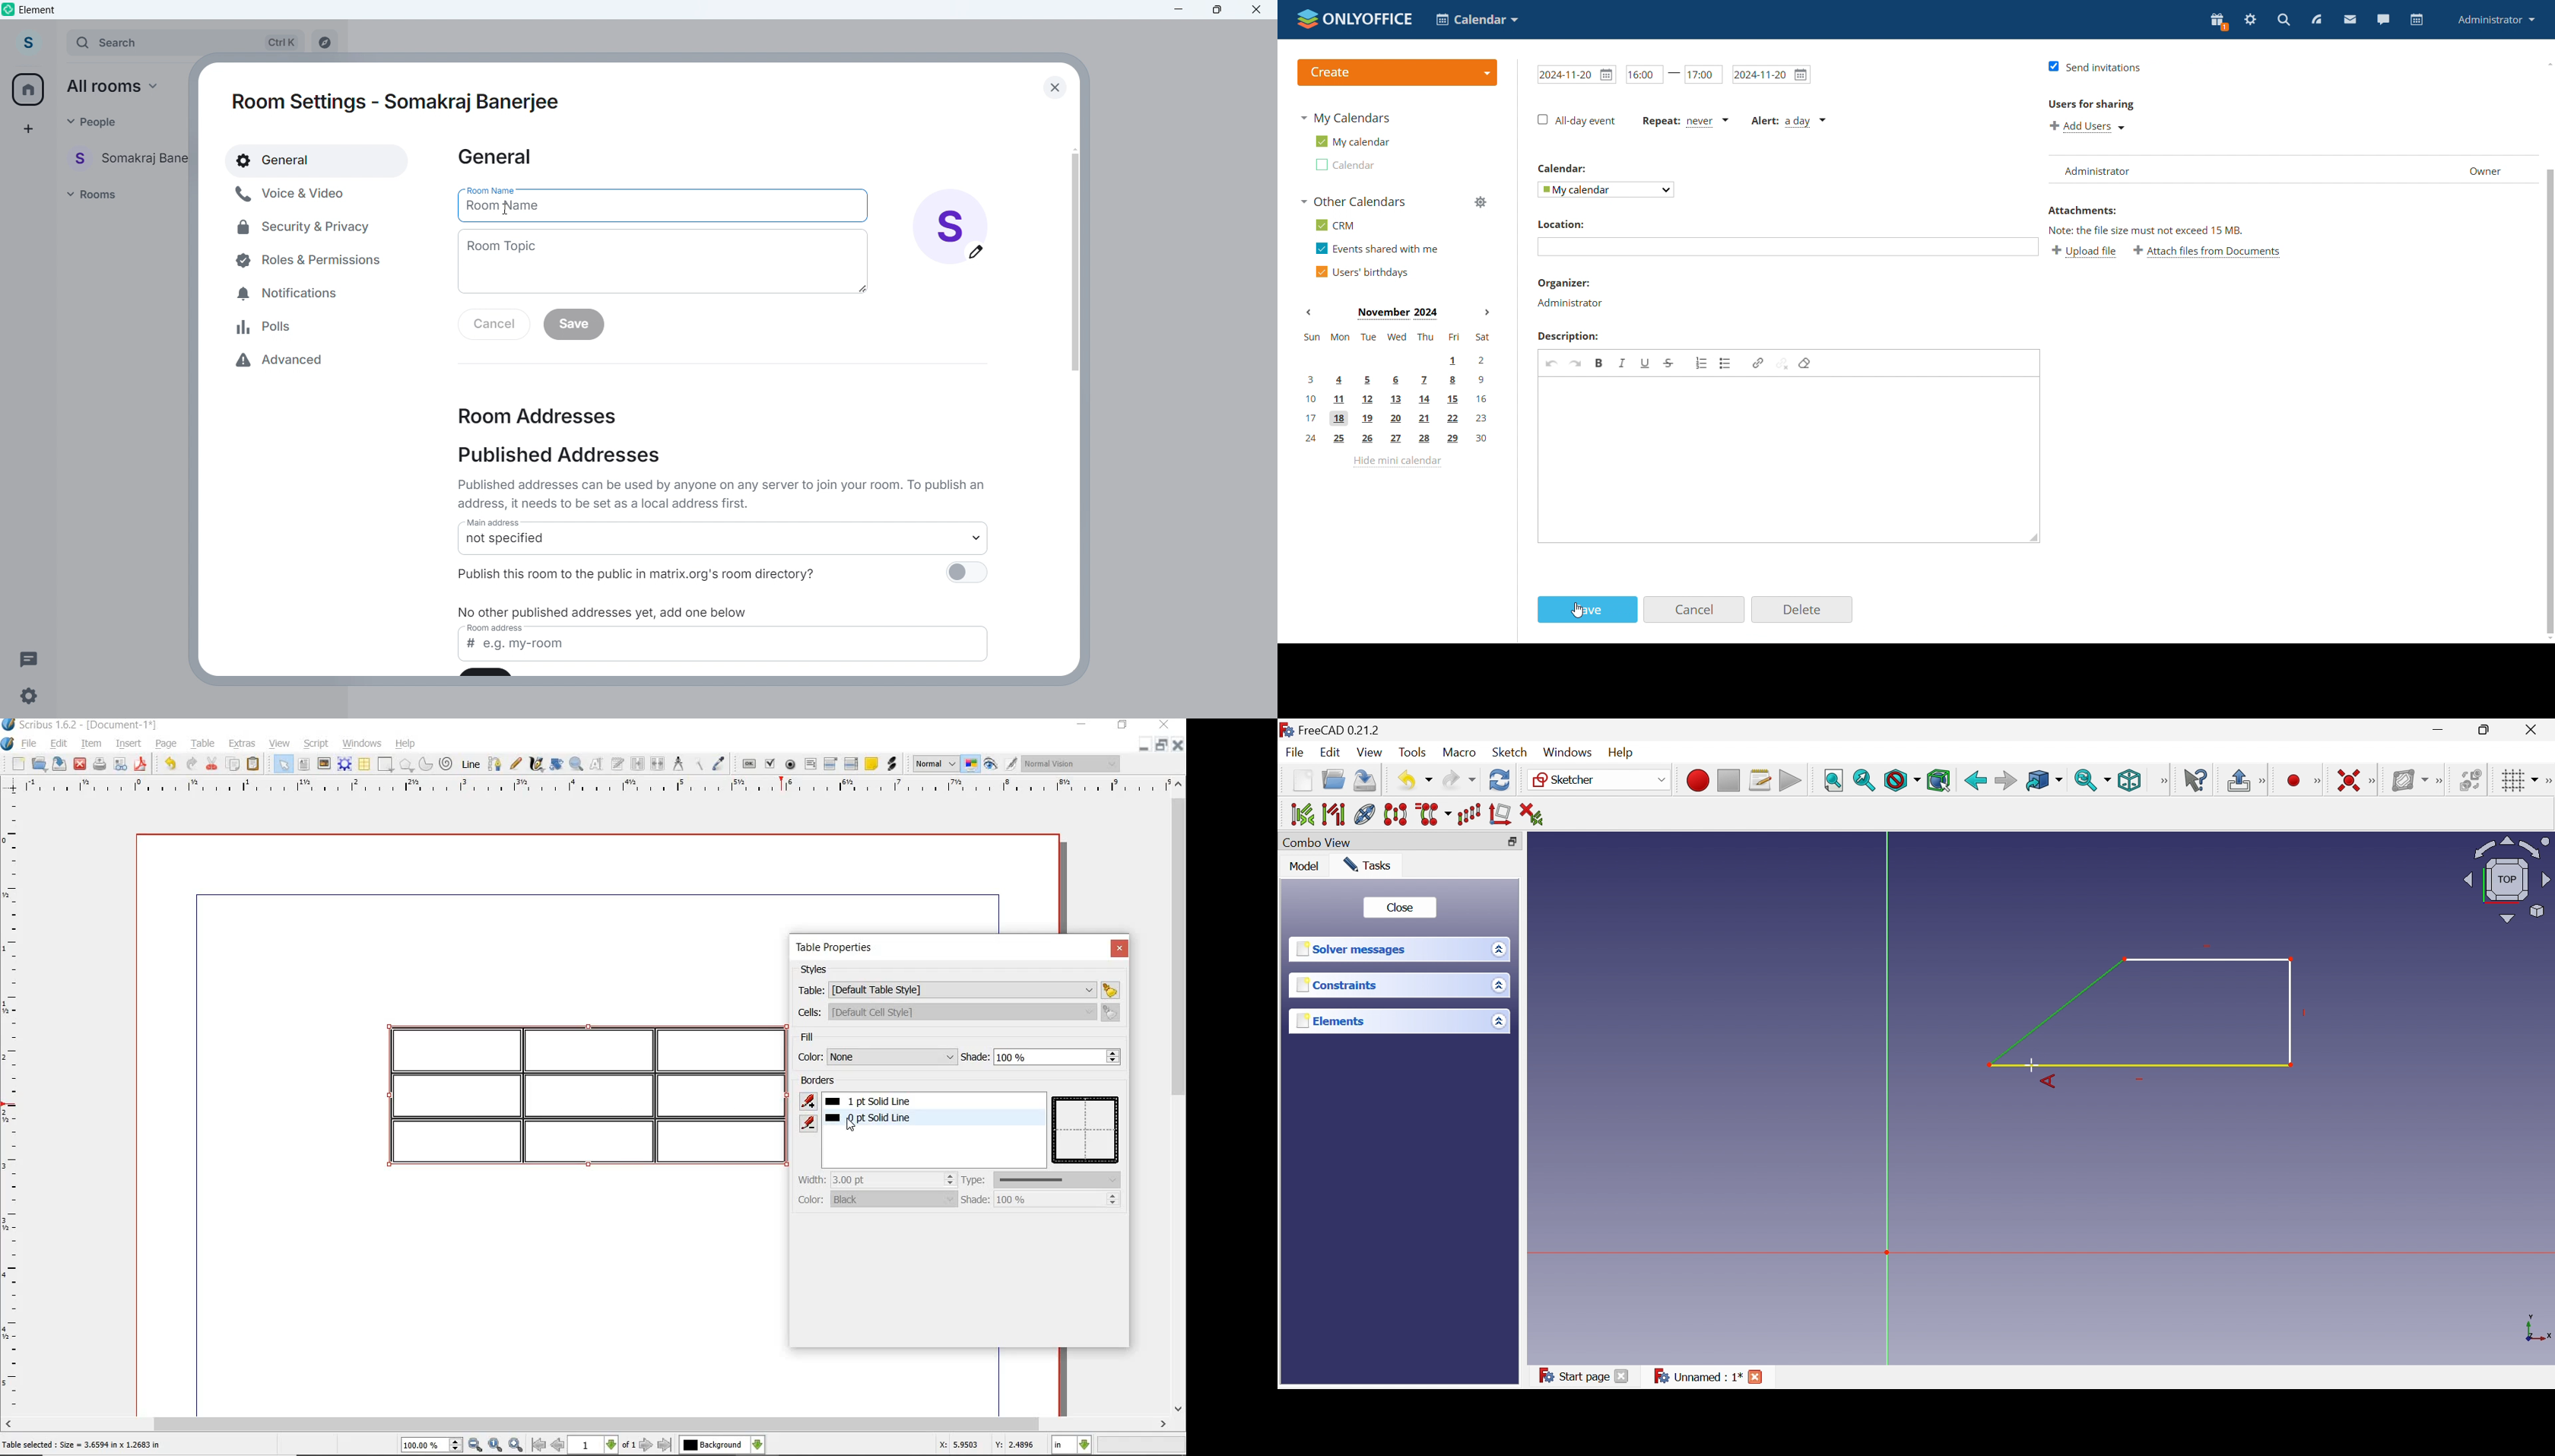  Describe the element at coordinates (969, 763) in the screenshot. I see `toggle color management system` at that location.